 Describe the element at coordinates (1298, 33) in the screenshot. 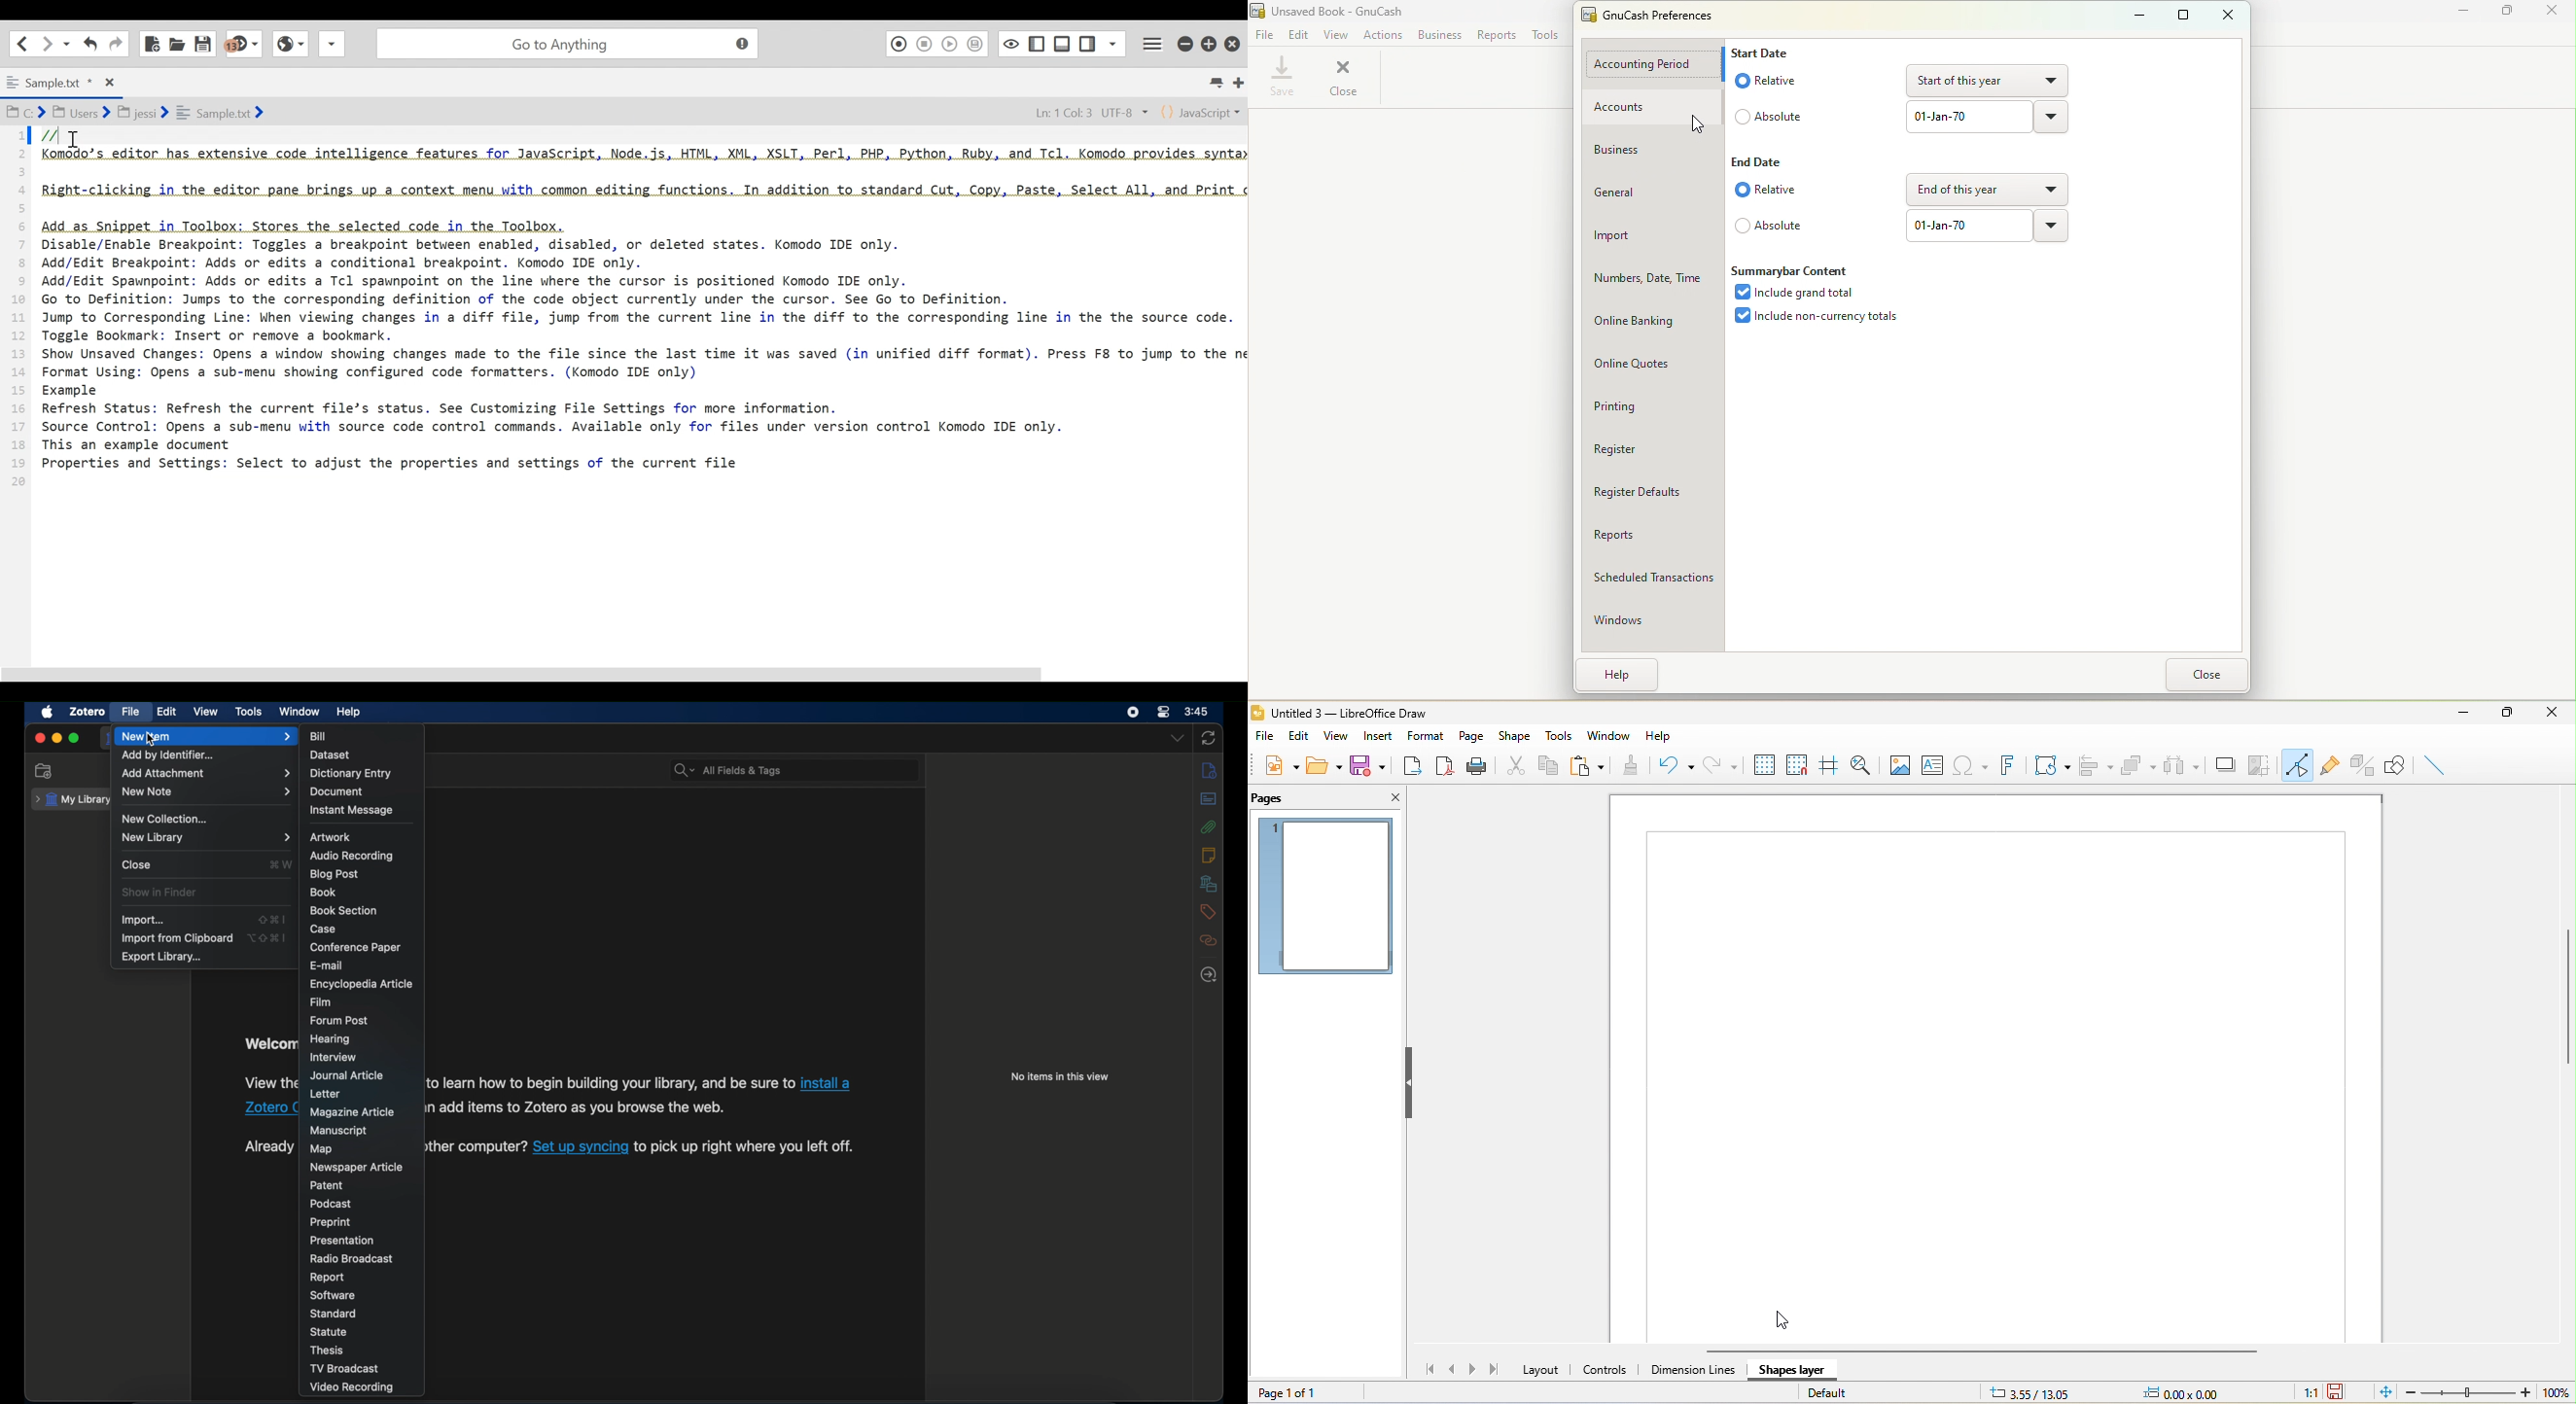

I see `Edit` at that location.